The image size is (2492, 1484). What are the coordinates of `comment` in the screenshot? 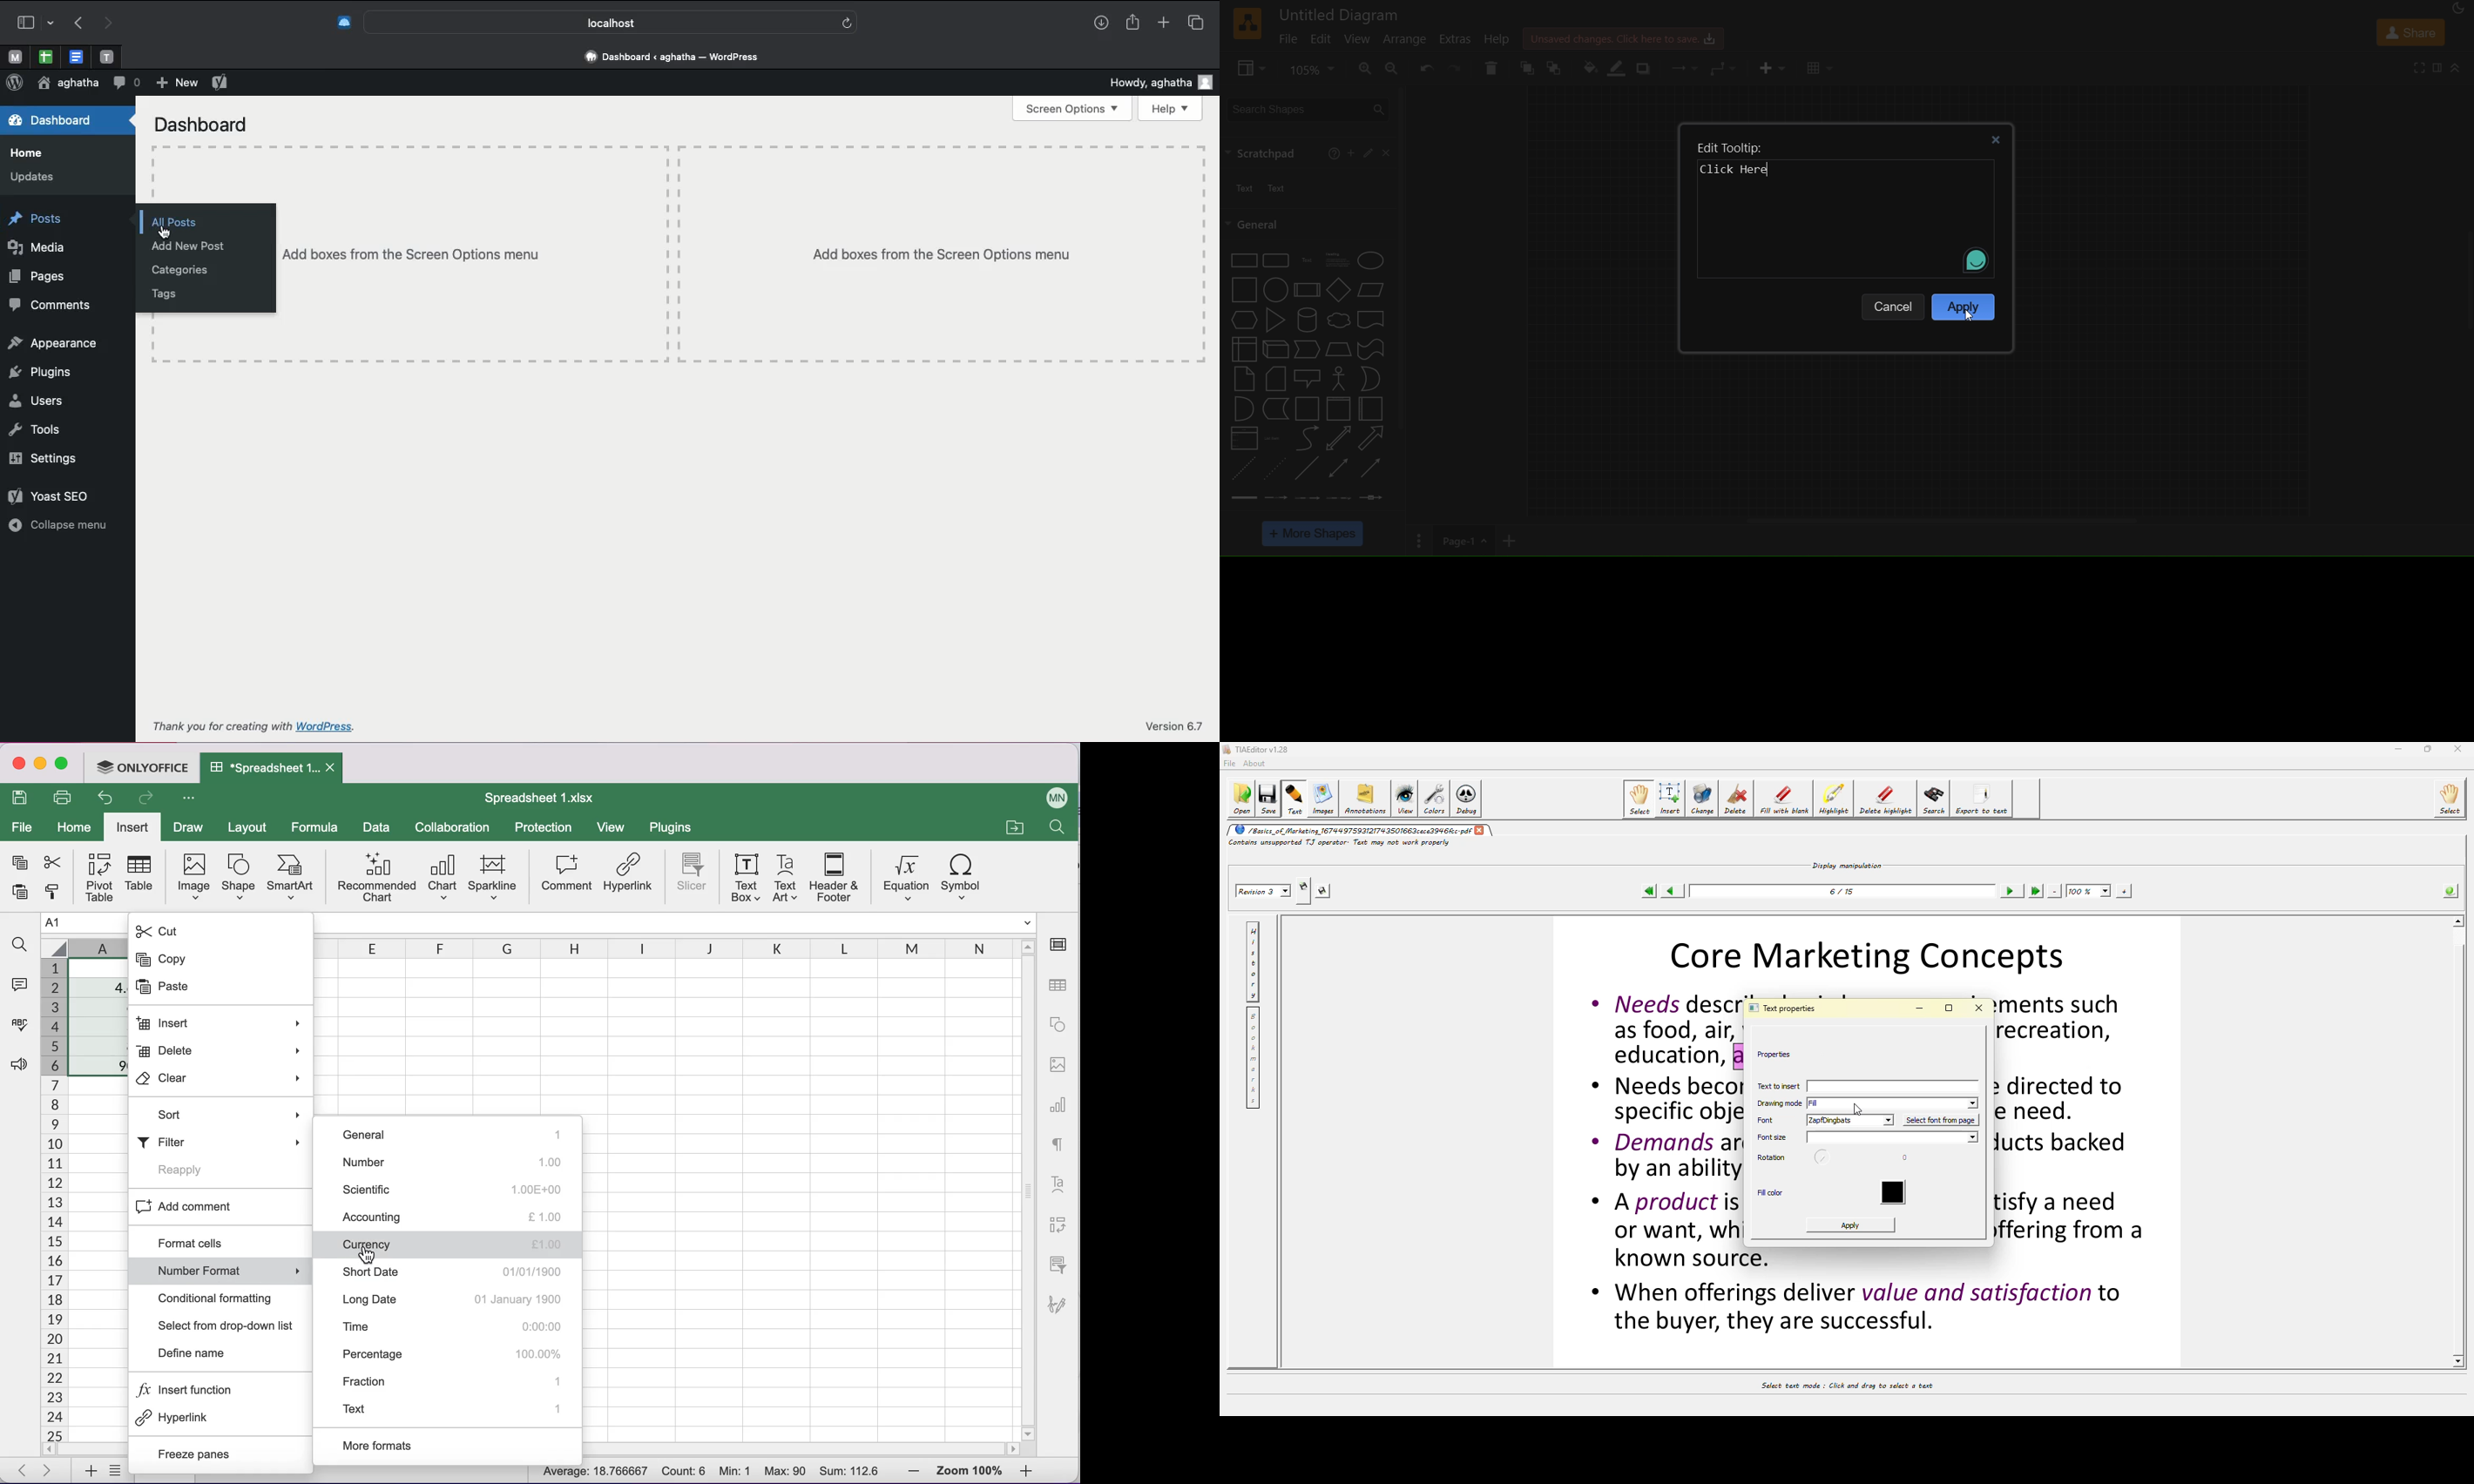 It's located at (566, 876).